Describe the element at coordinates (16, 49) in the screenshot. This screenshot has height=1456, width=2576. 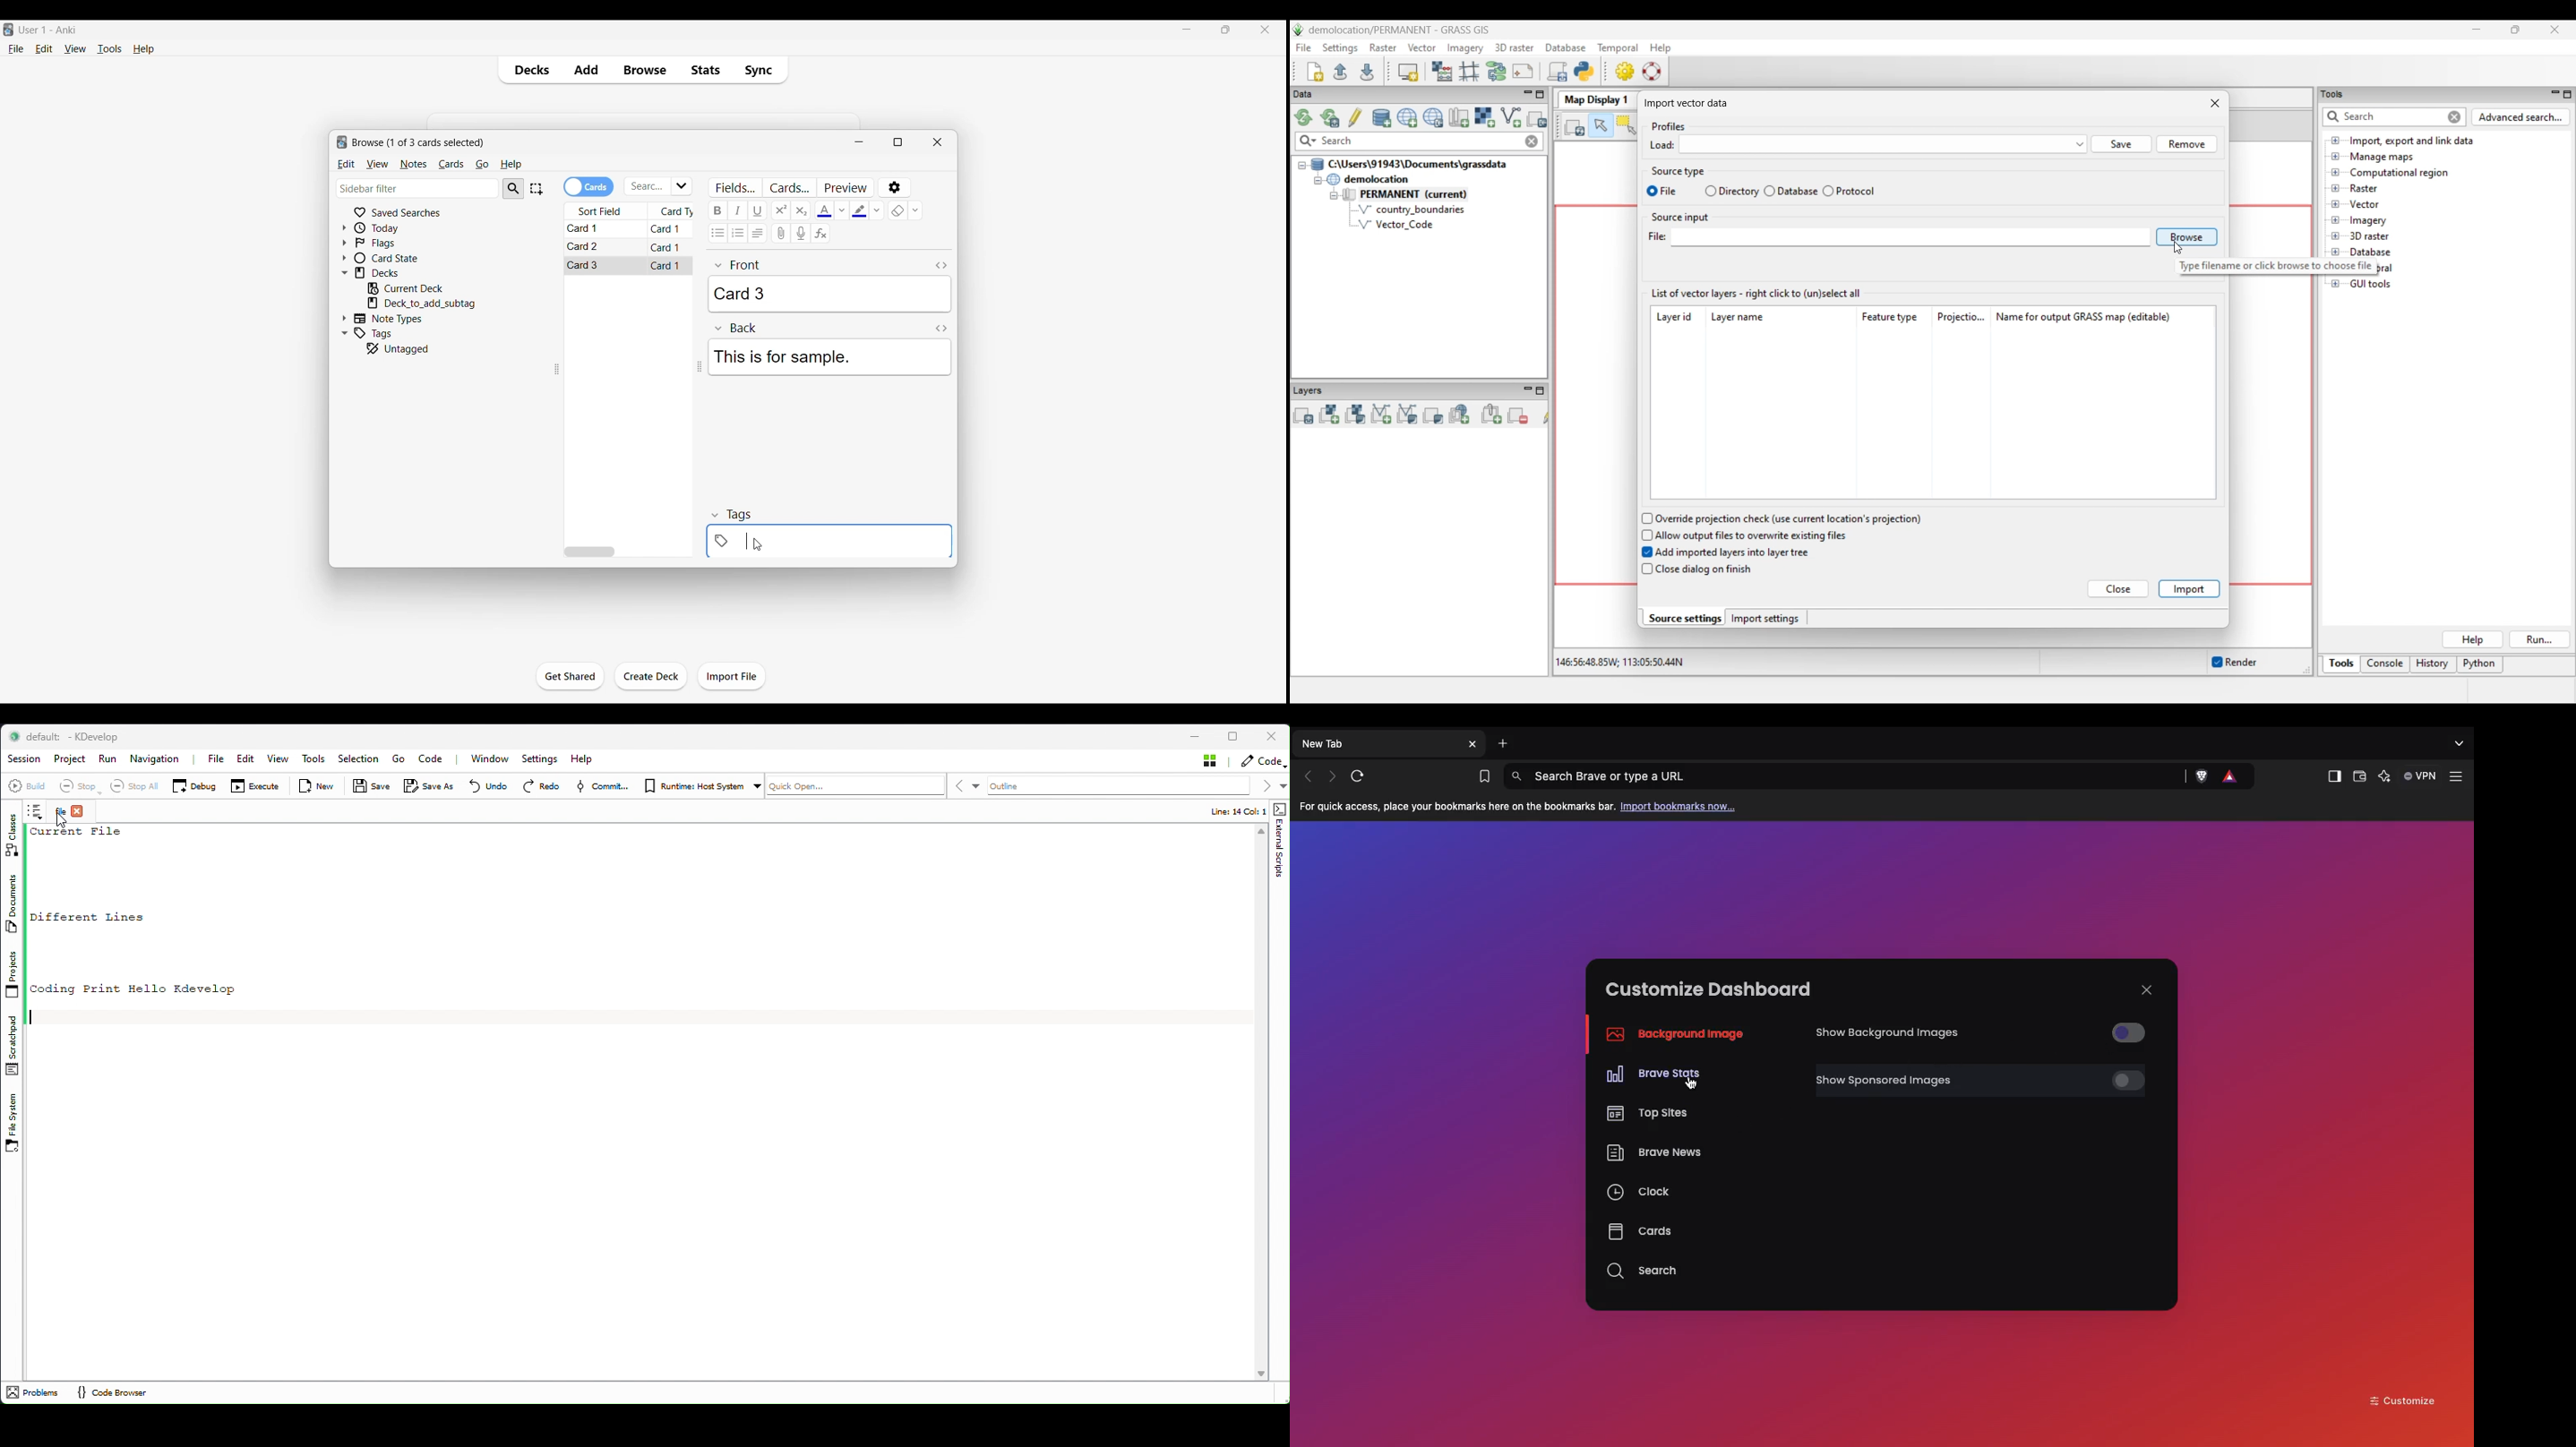
I see `File menu` at that location.